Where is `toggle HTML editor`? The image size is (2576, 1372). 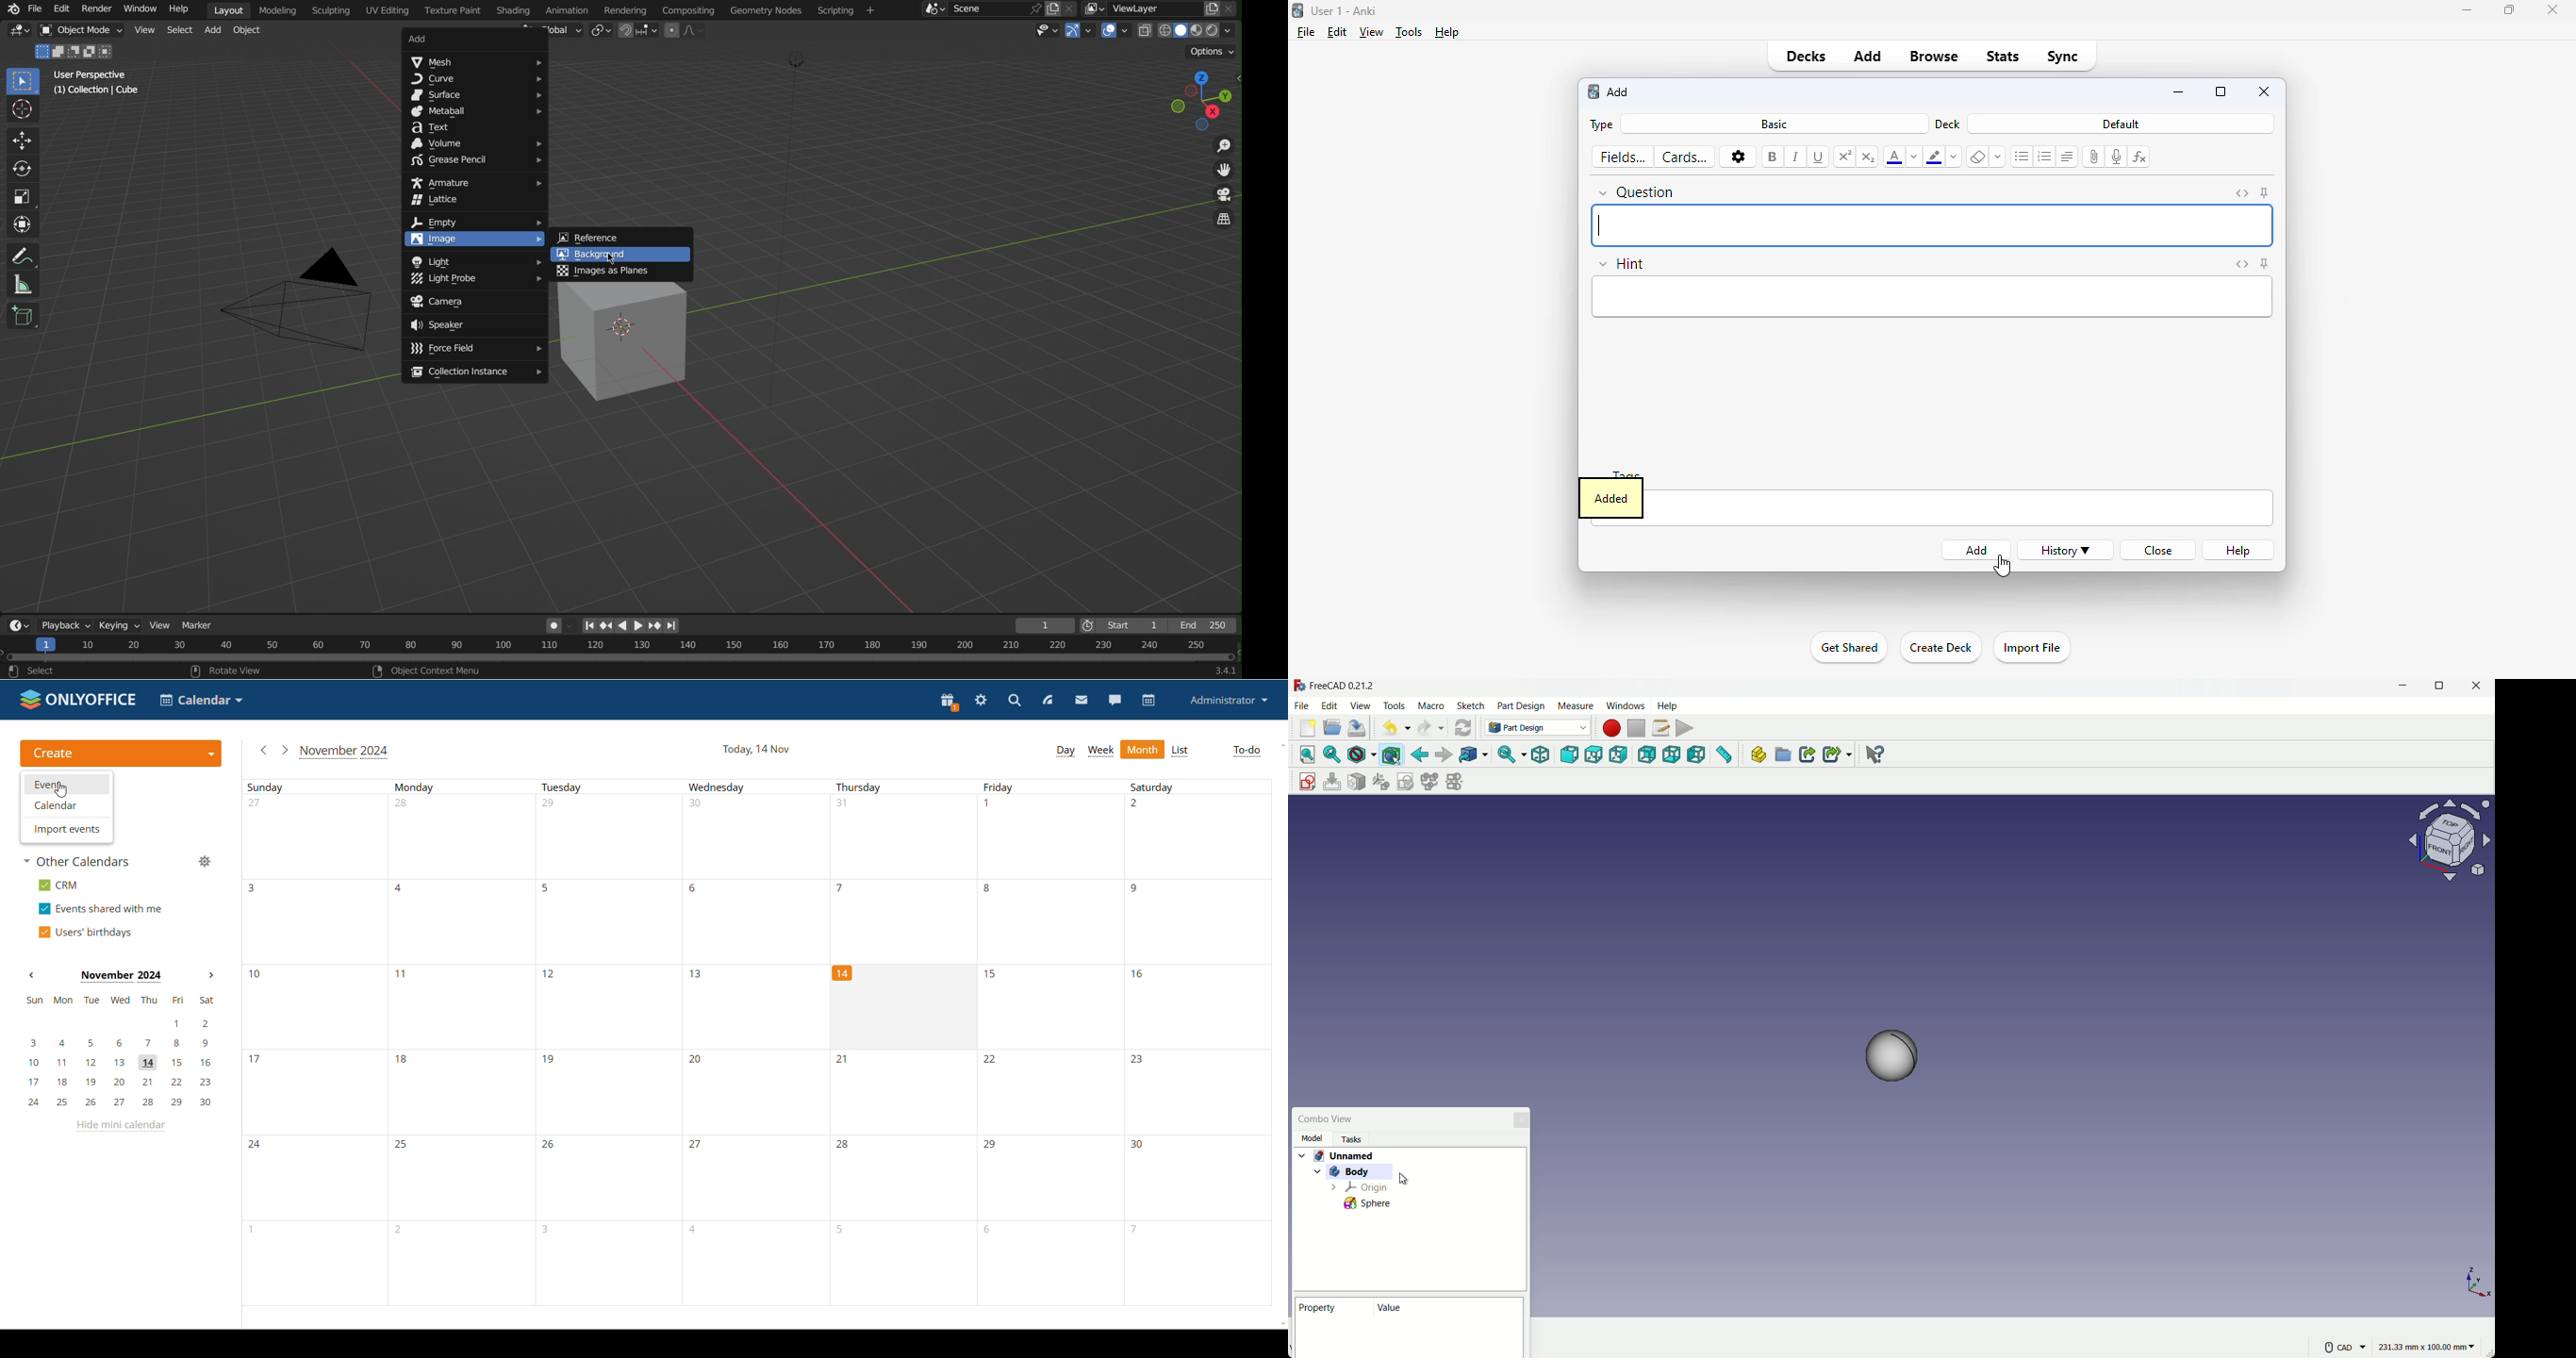 toggle HTML editor is located at coordinates (2243, 194).